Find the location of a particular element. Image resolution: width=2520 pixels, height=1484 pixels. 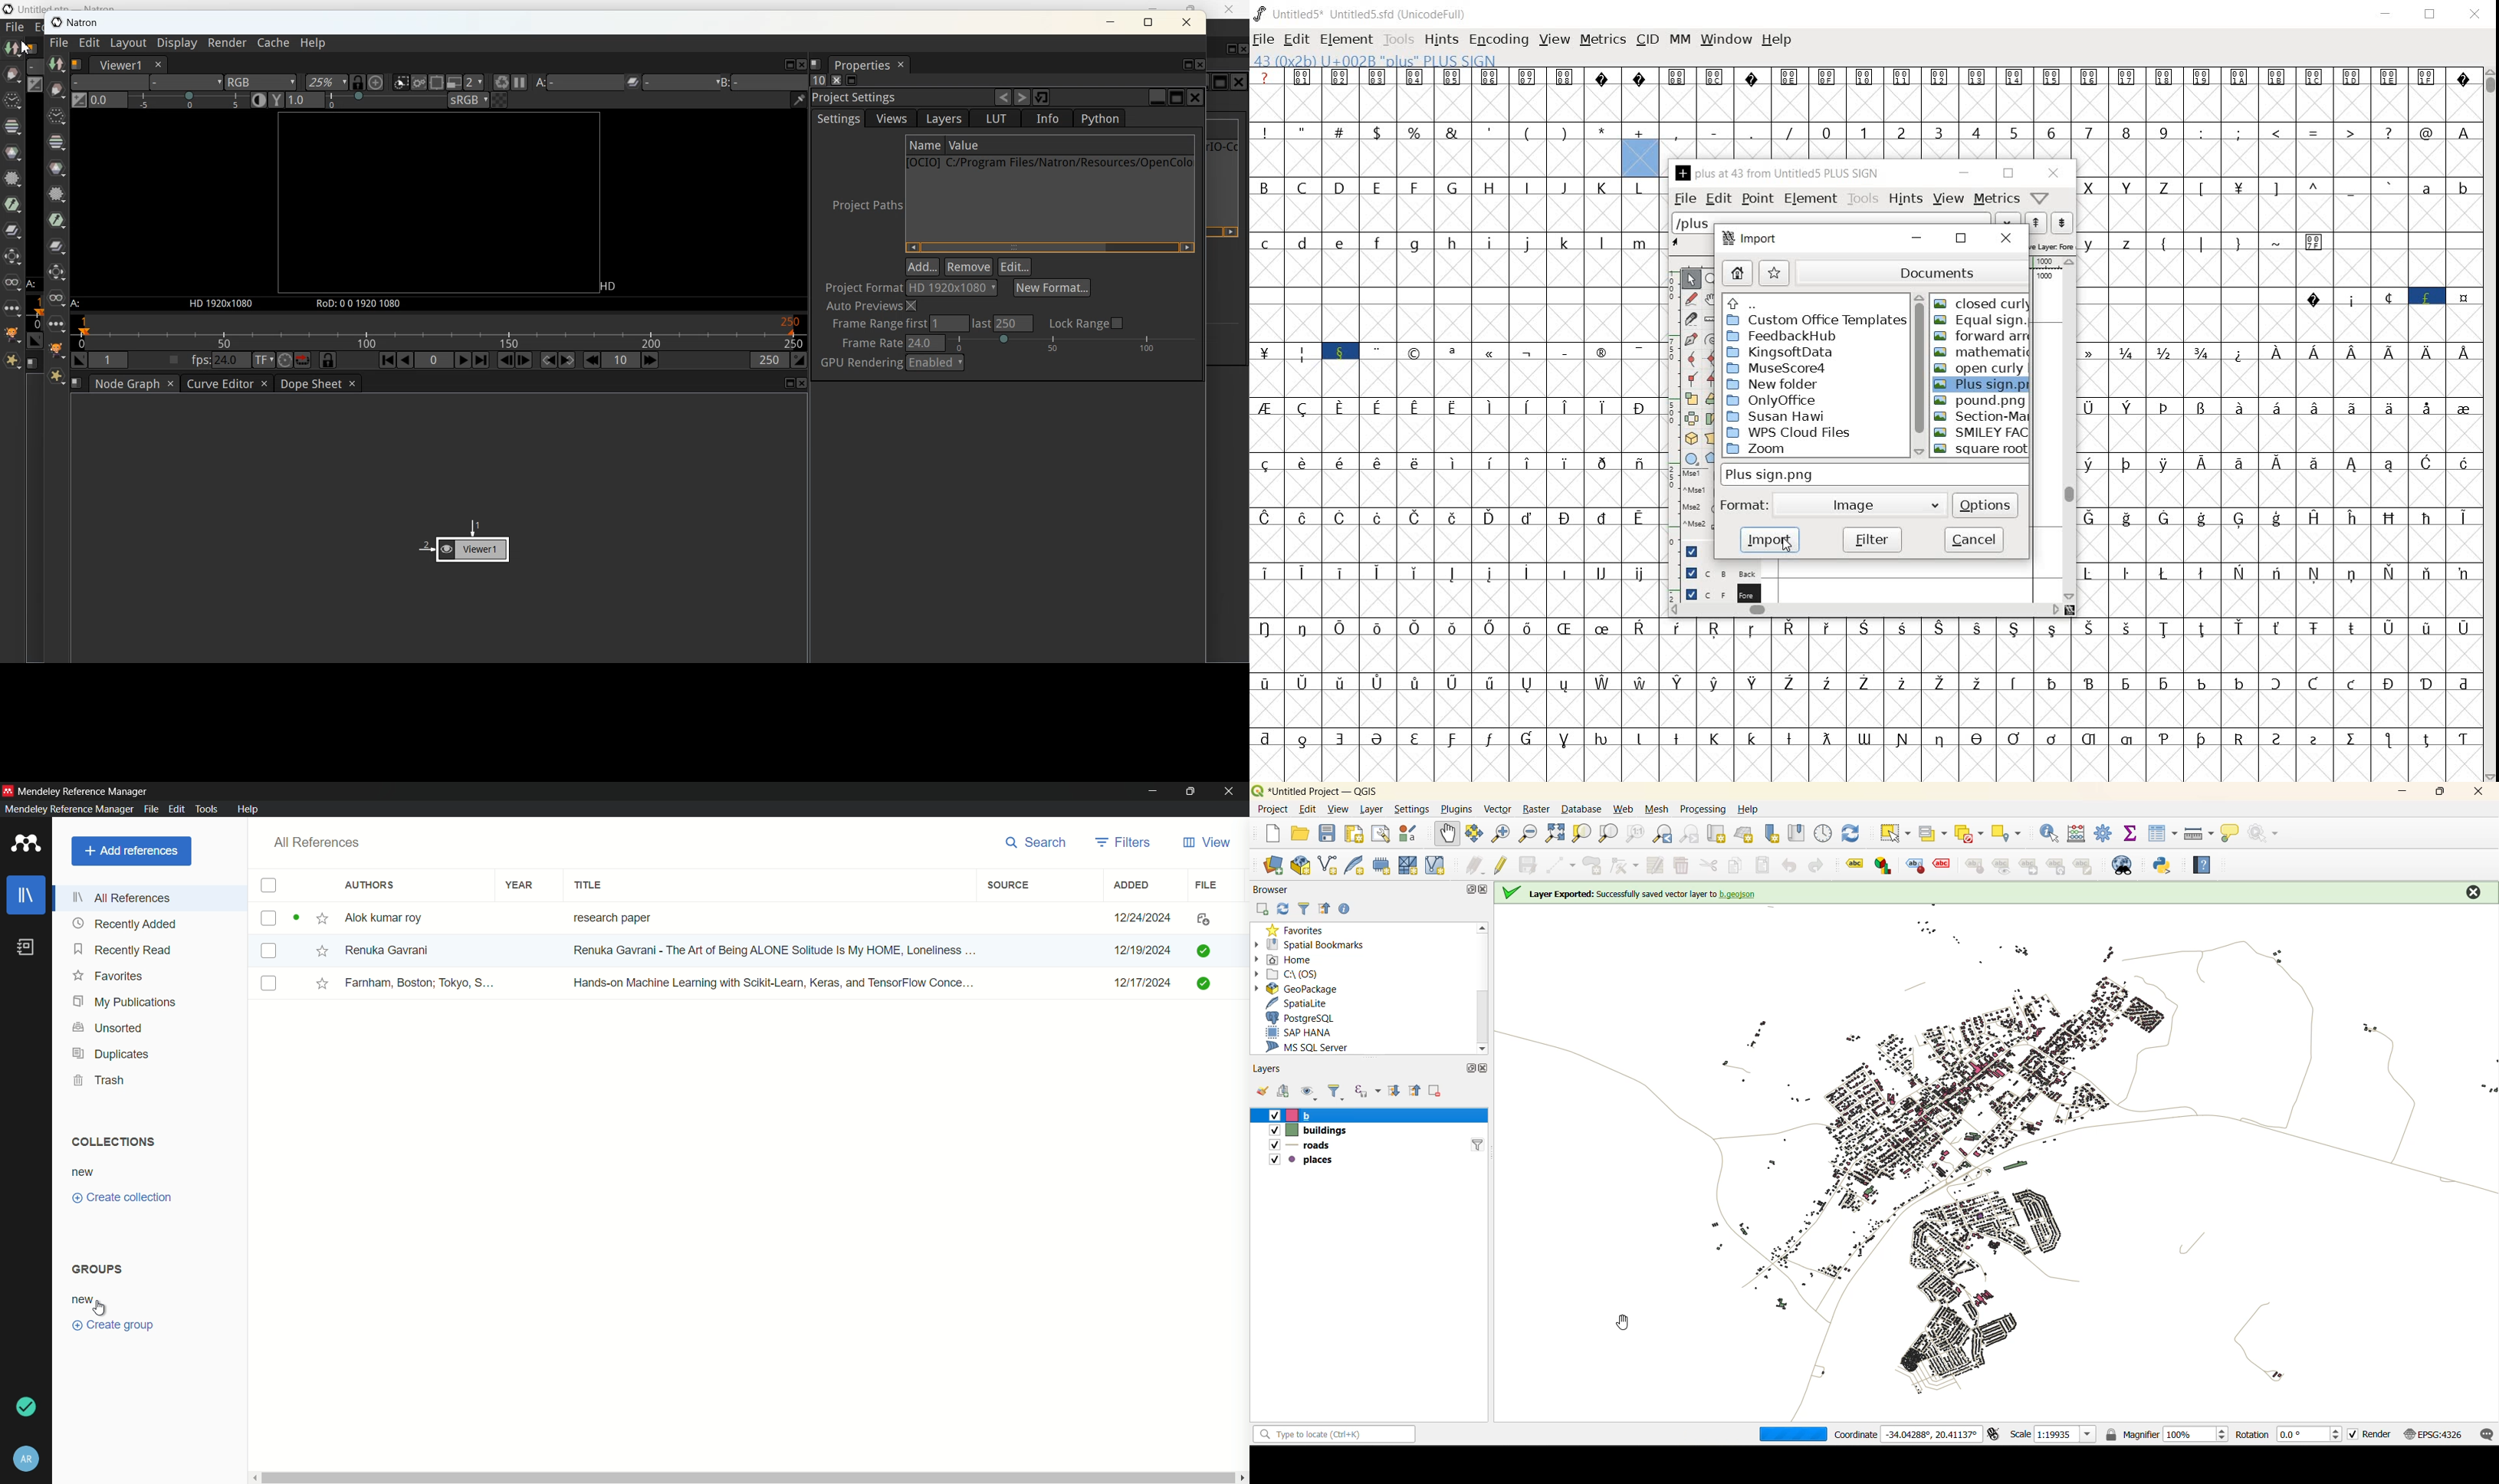

new is located at coordinates (81, 1300).